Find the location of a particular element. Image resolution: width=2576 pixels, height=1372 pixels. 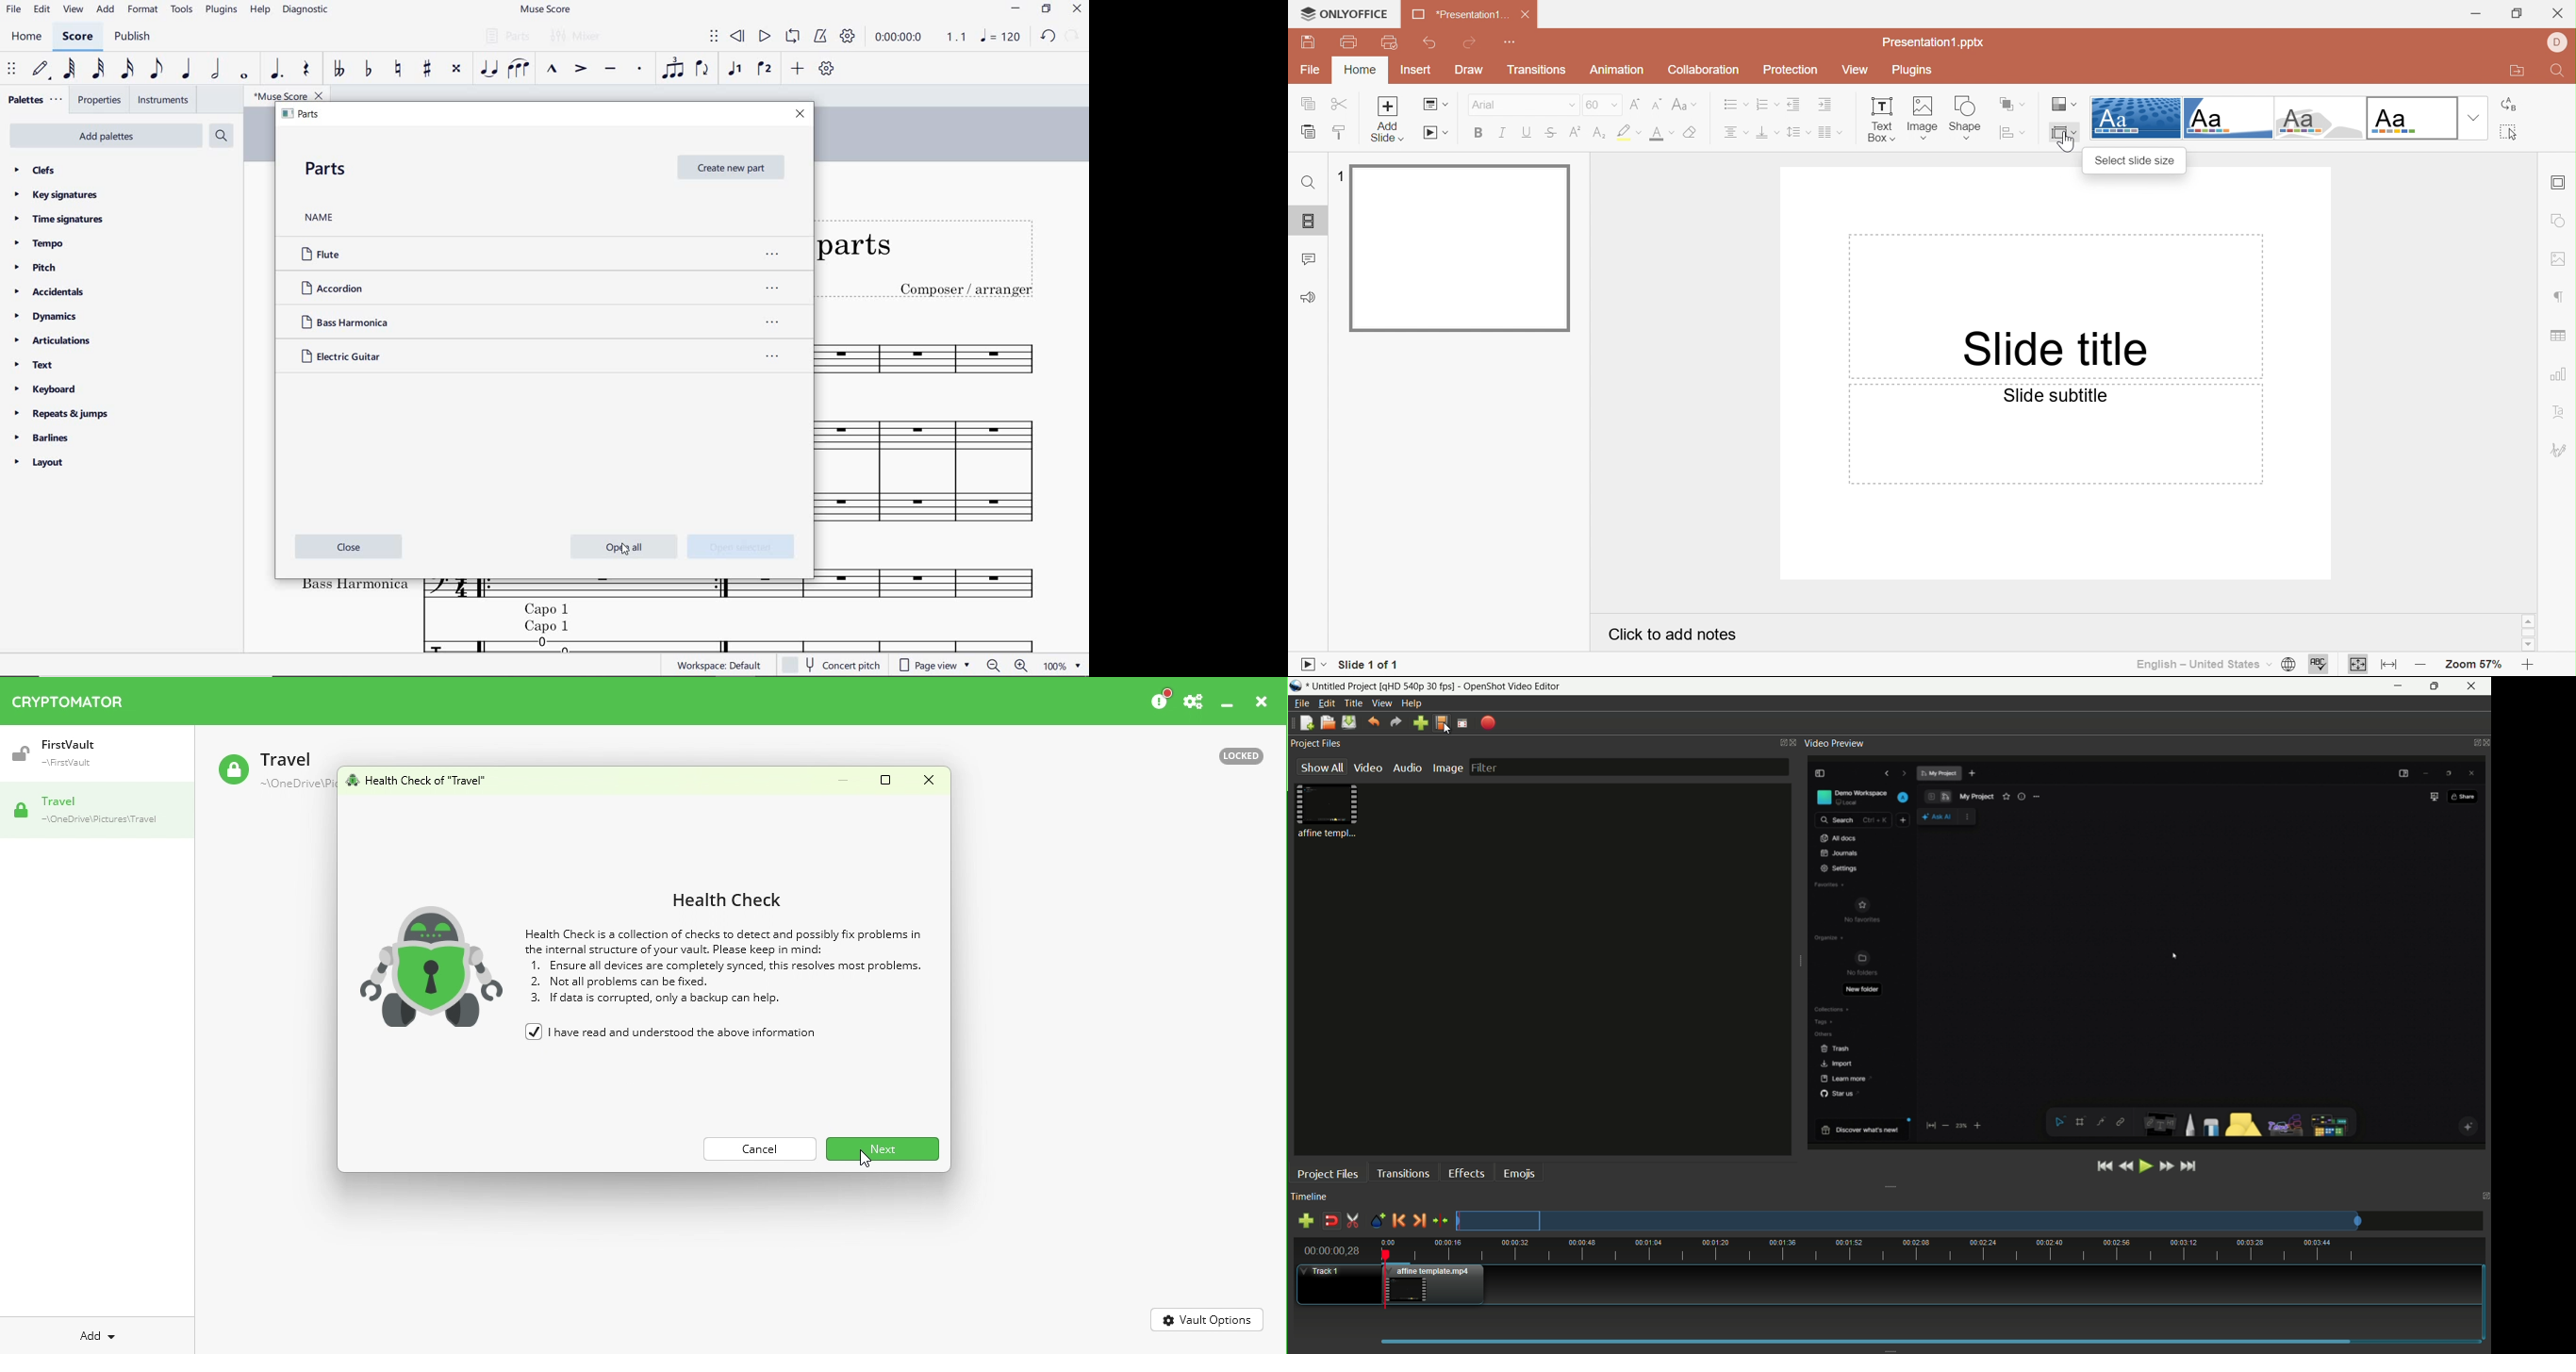

text is located at coordinates (30, 366).